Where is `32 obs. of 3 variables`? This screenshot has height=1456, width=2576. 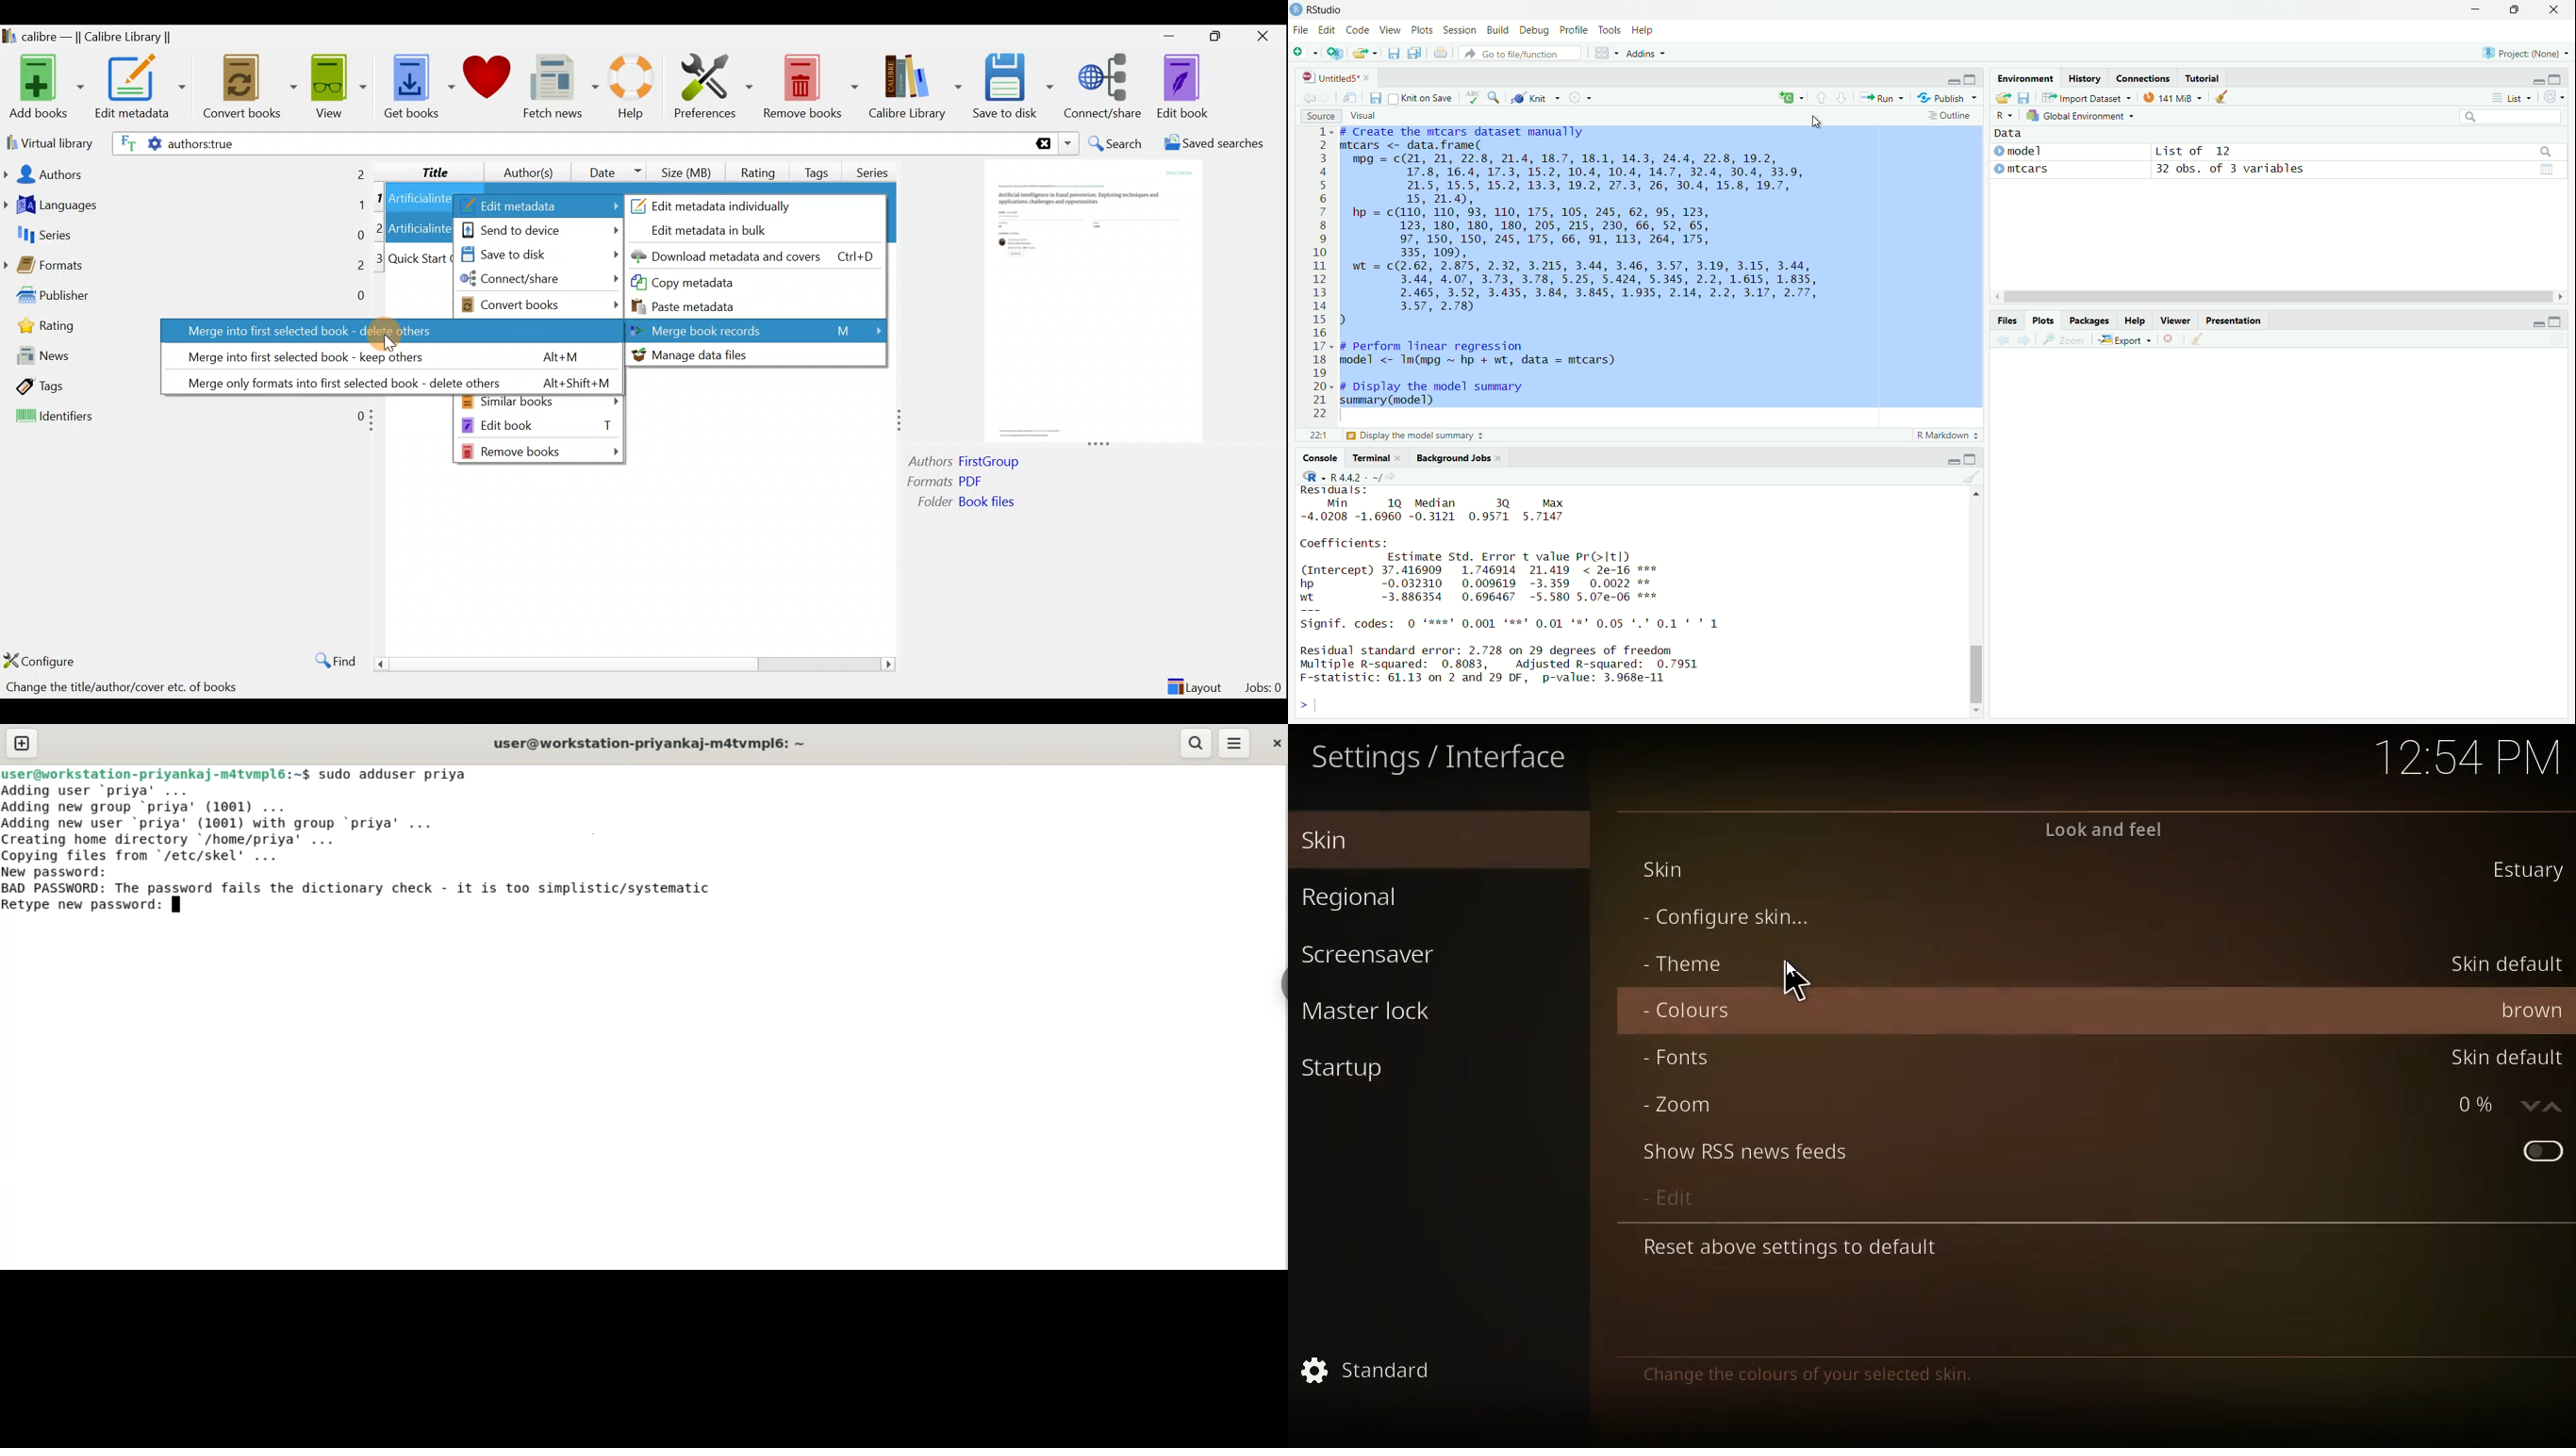 32 obs. of 3 variables is located at coordinates (2228, 169).